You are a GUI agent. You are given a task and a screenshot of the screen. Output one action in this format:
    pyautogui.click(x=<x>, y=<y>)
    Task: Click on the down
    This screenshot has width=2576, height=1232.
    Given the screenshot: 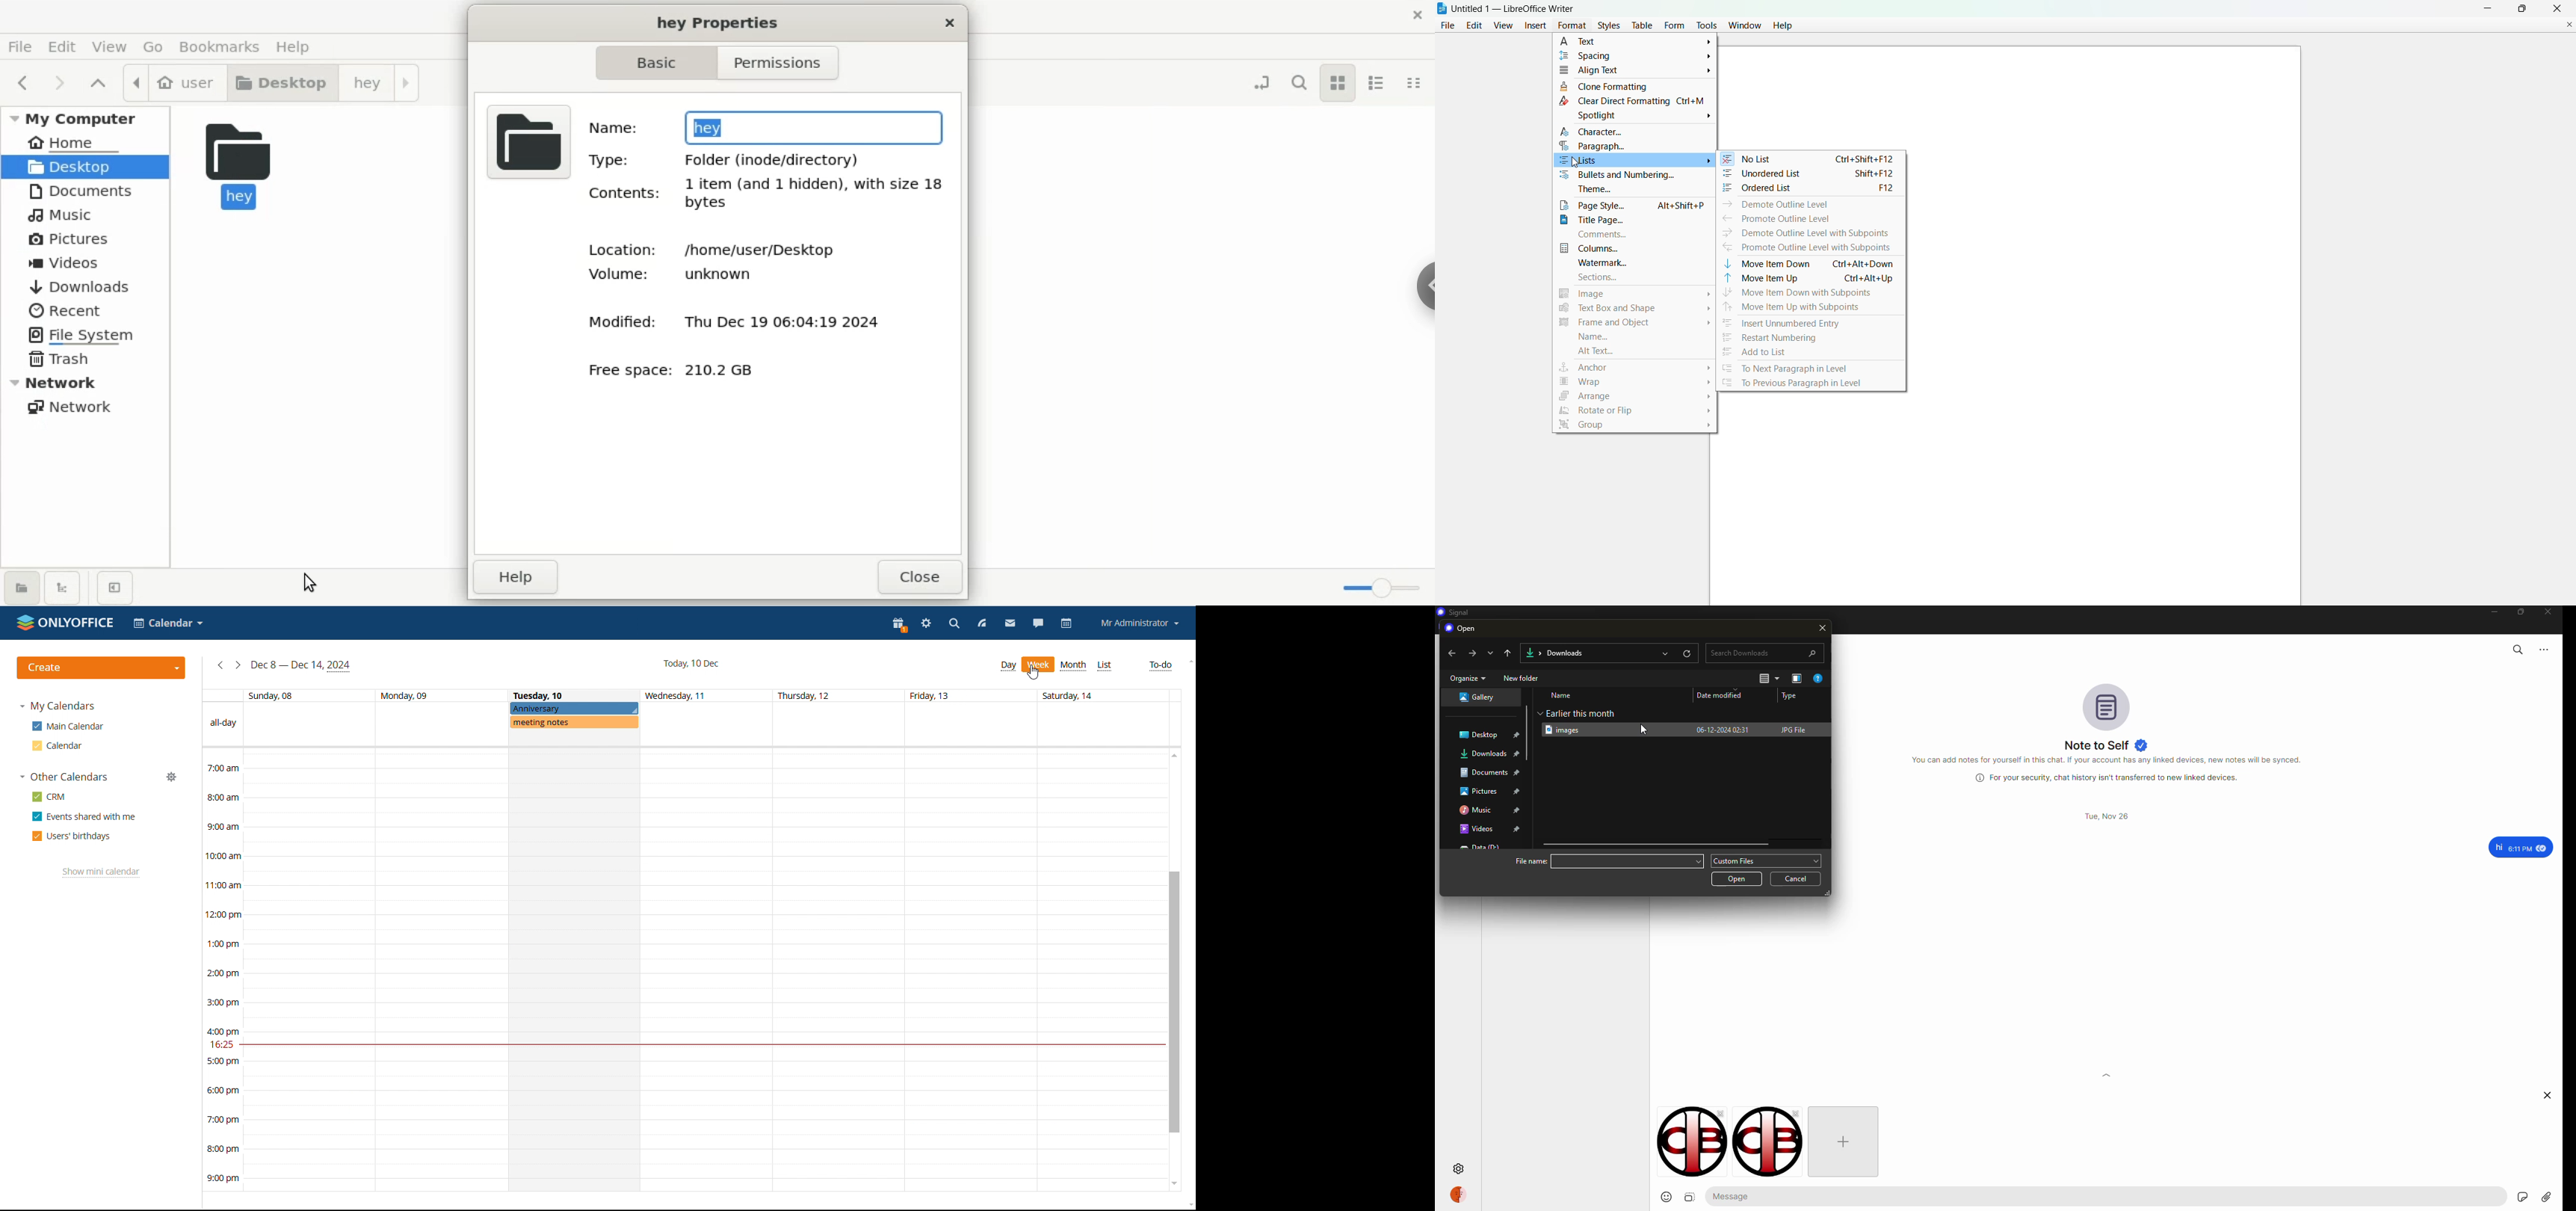 What is the action you would take?
    pyautogui.click(x=1490, y=653)
    